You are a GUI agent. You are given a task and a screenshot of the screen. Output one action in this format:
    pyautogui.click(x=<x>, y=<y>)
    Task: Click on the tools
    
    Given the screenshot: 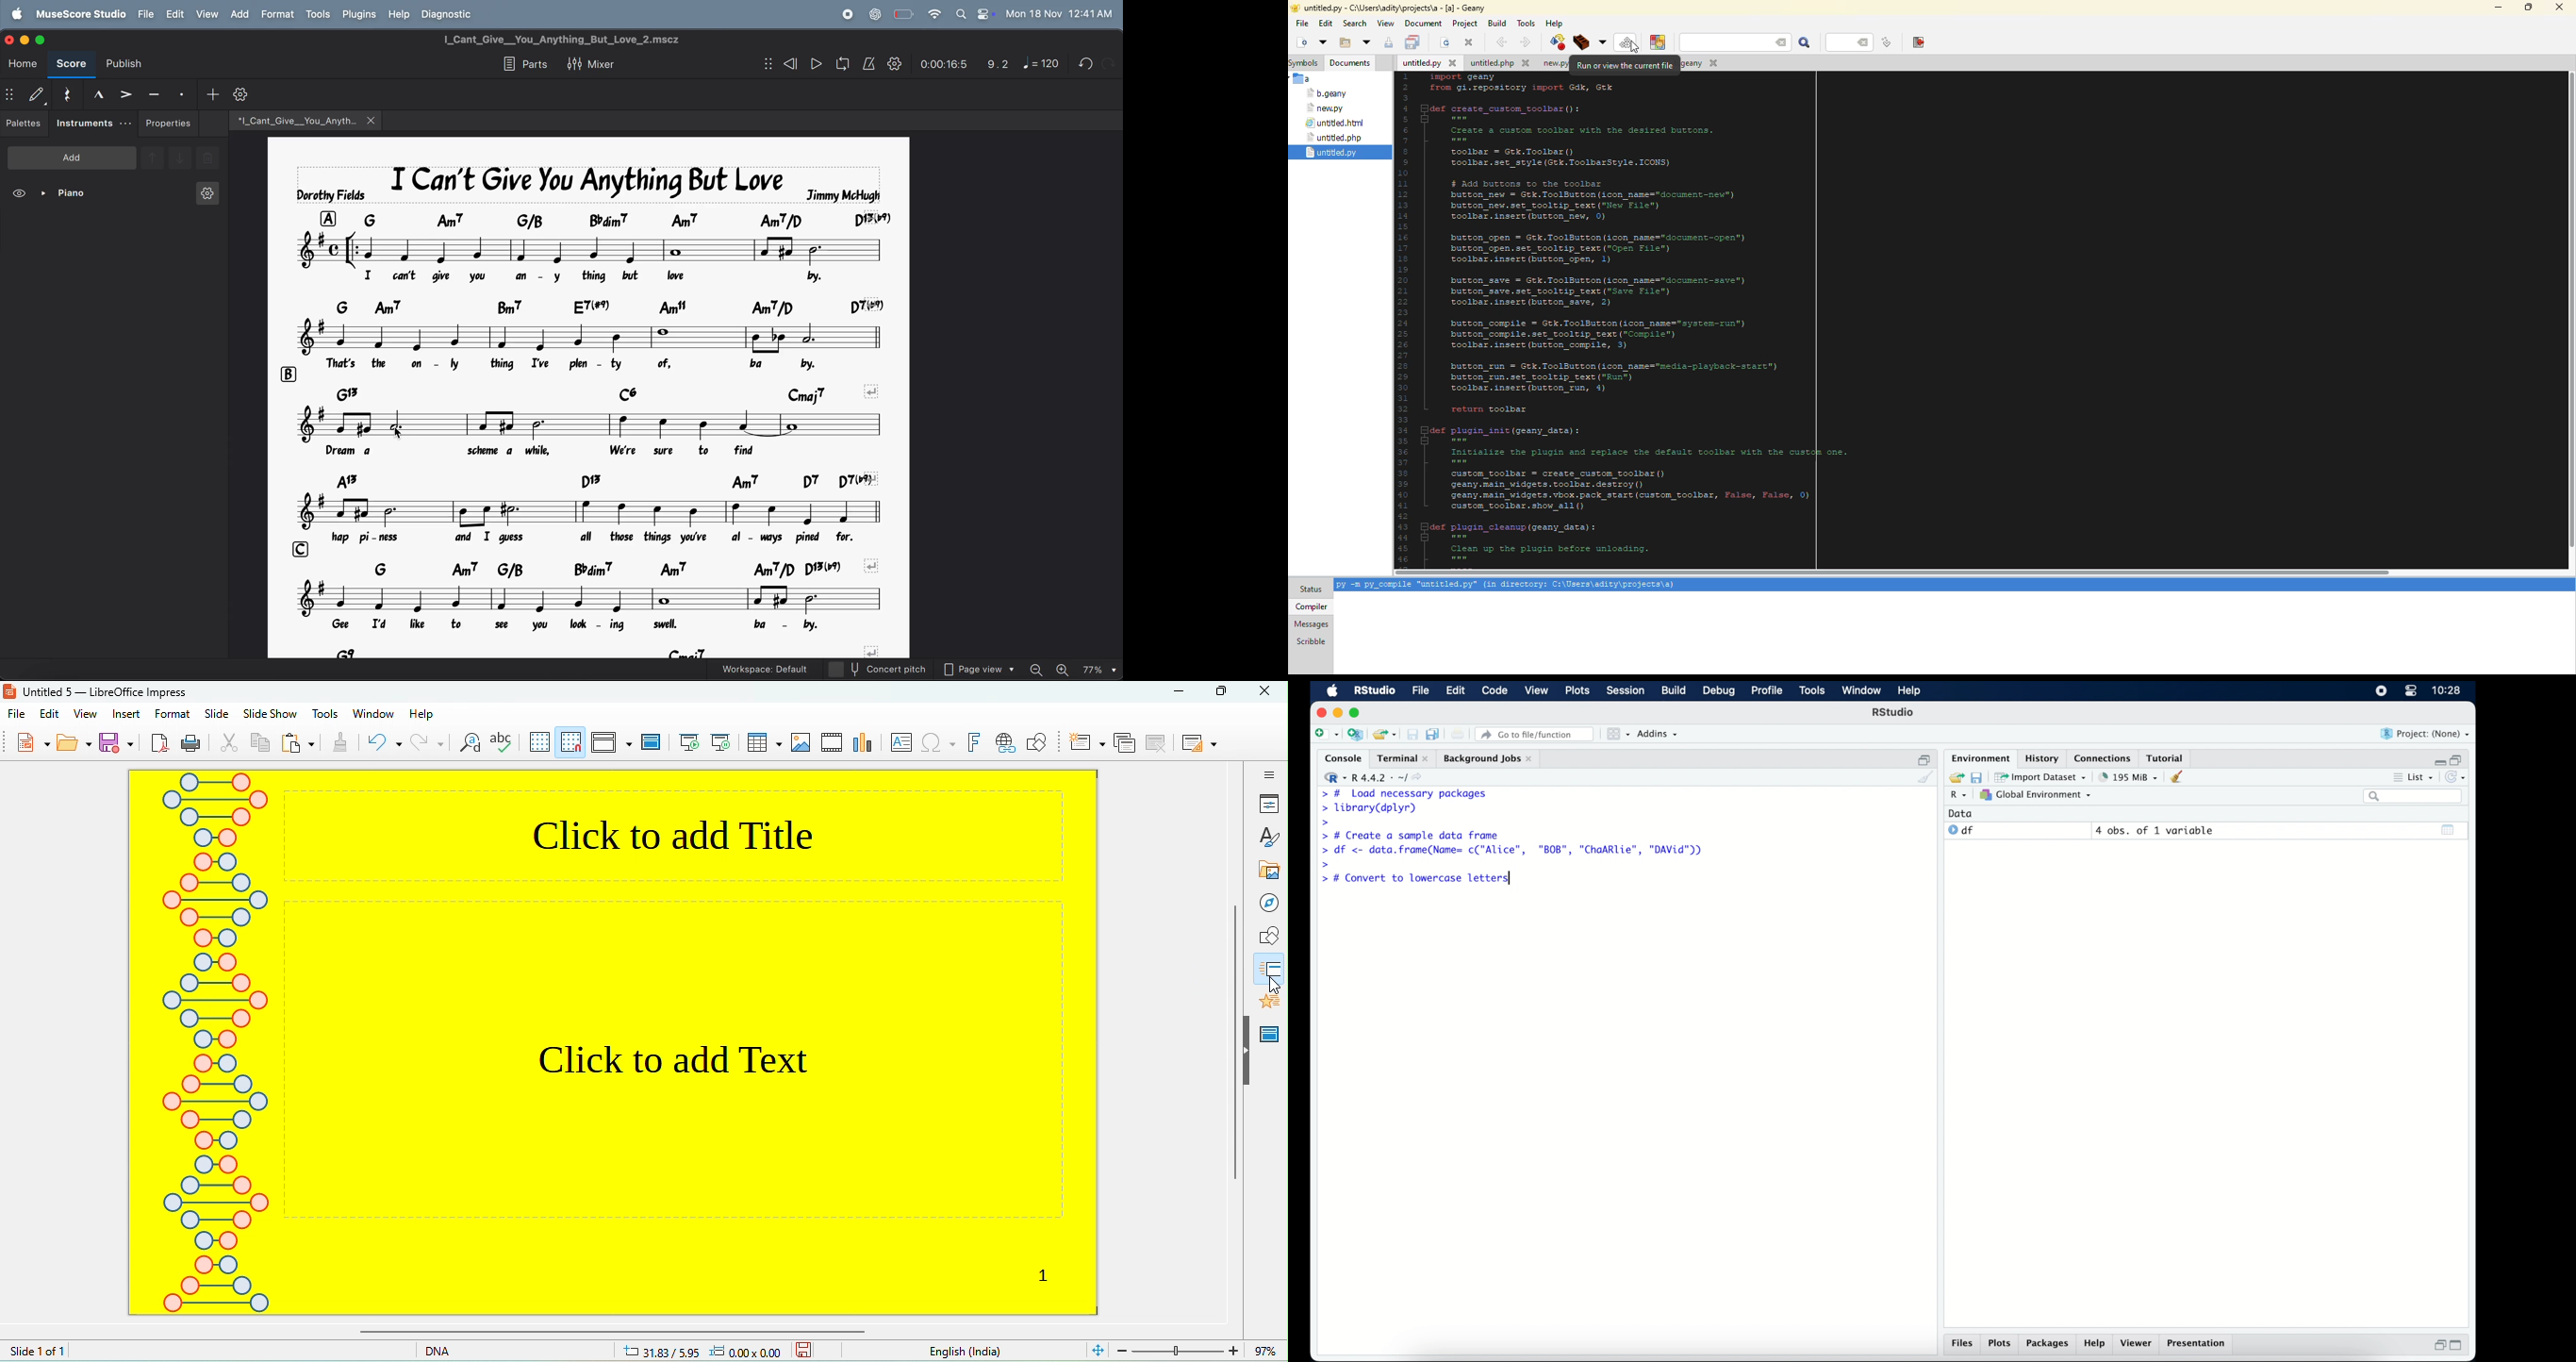 What is the action you would take?
    pyautogui.click(x=319, y=14)
    